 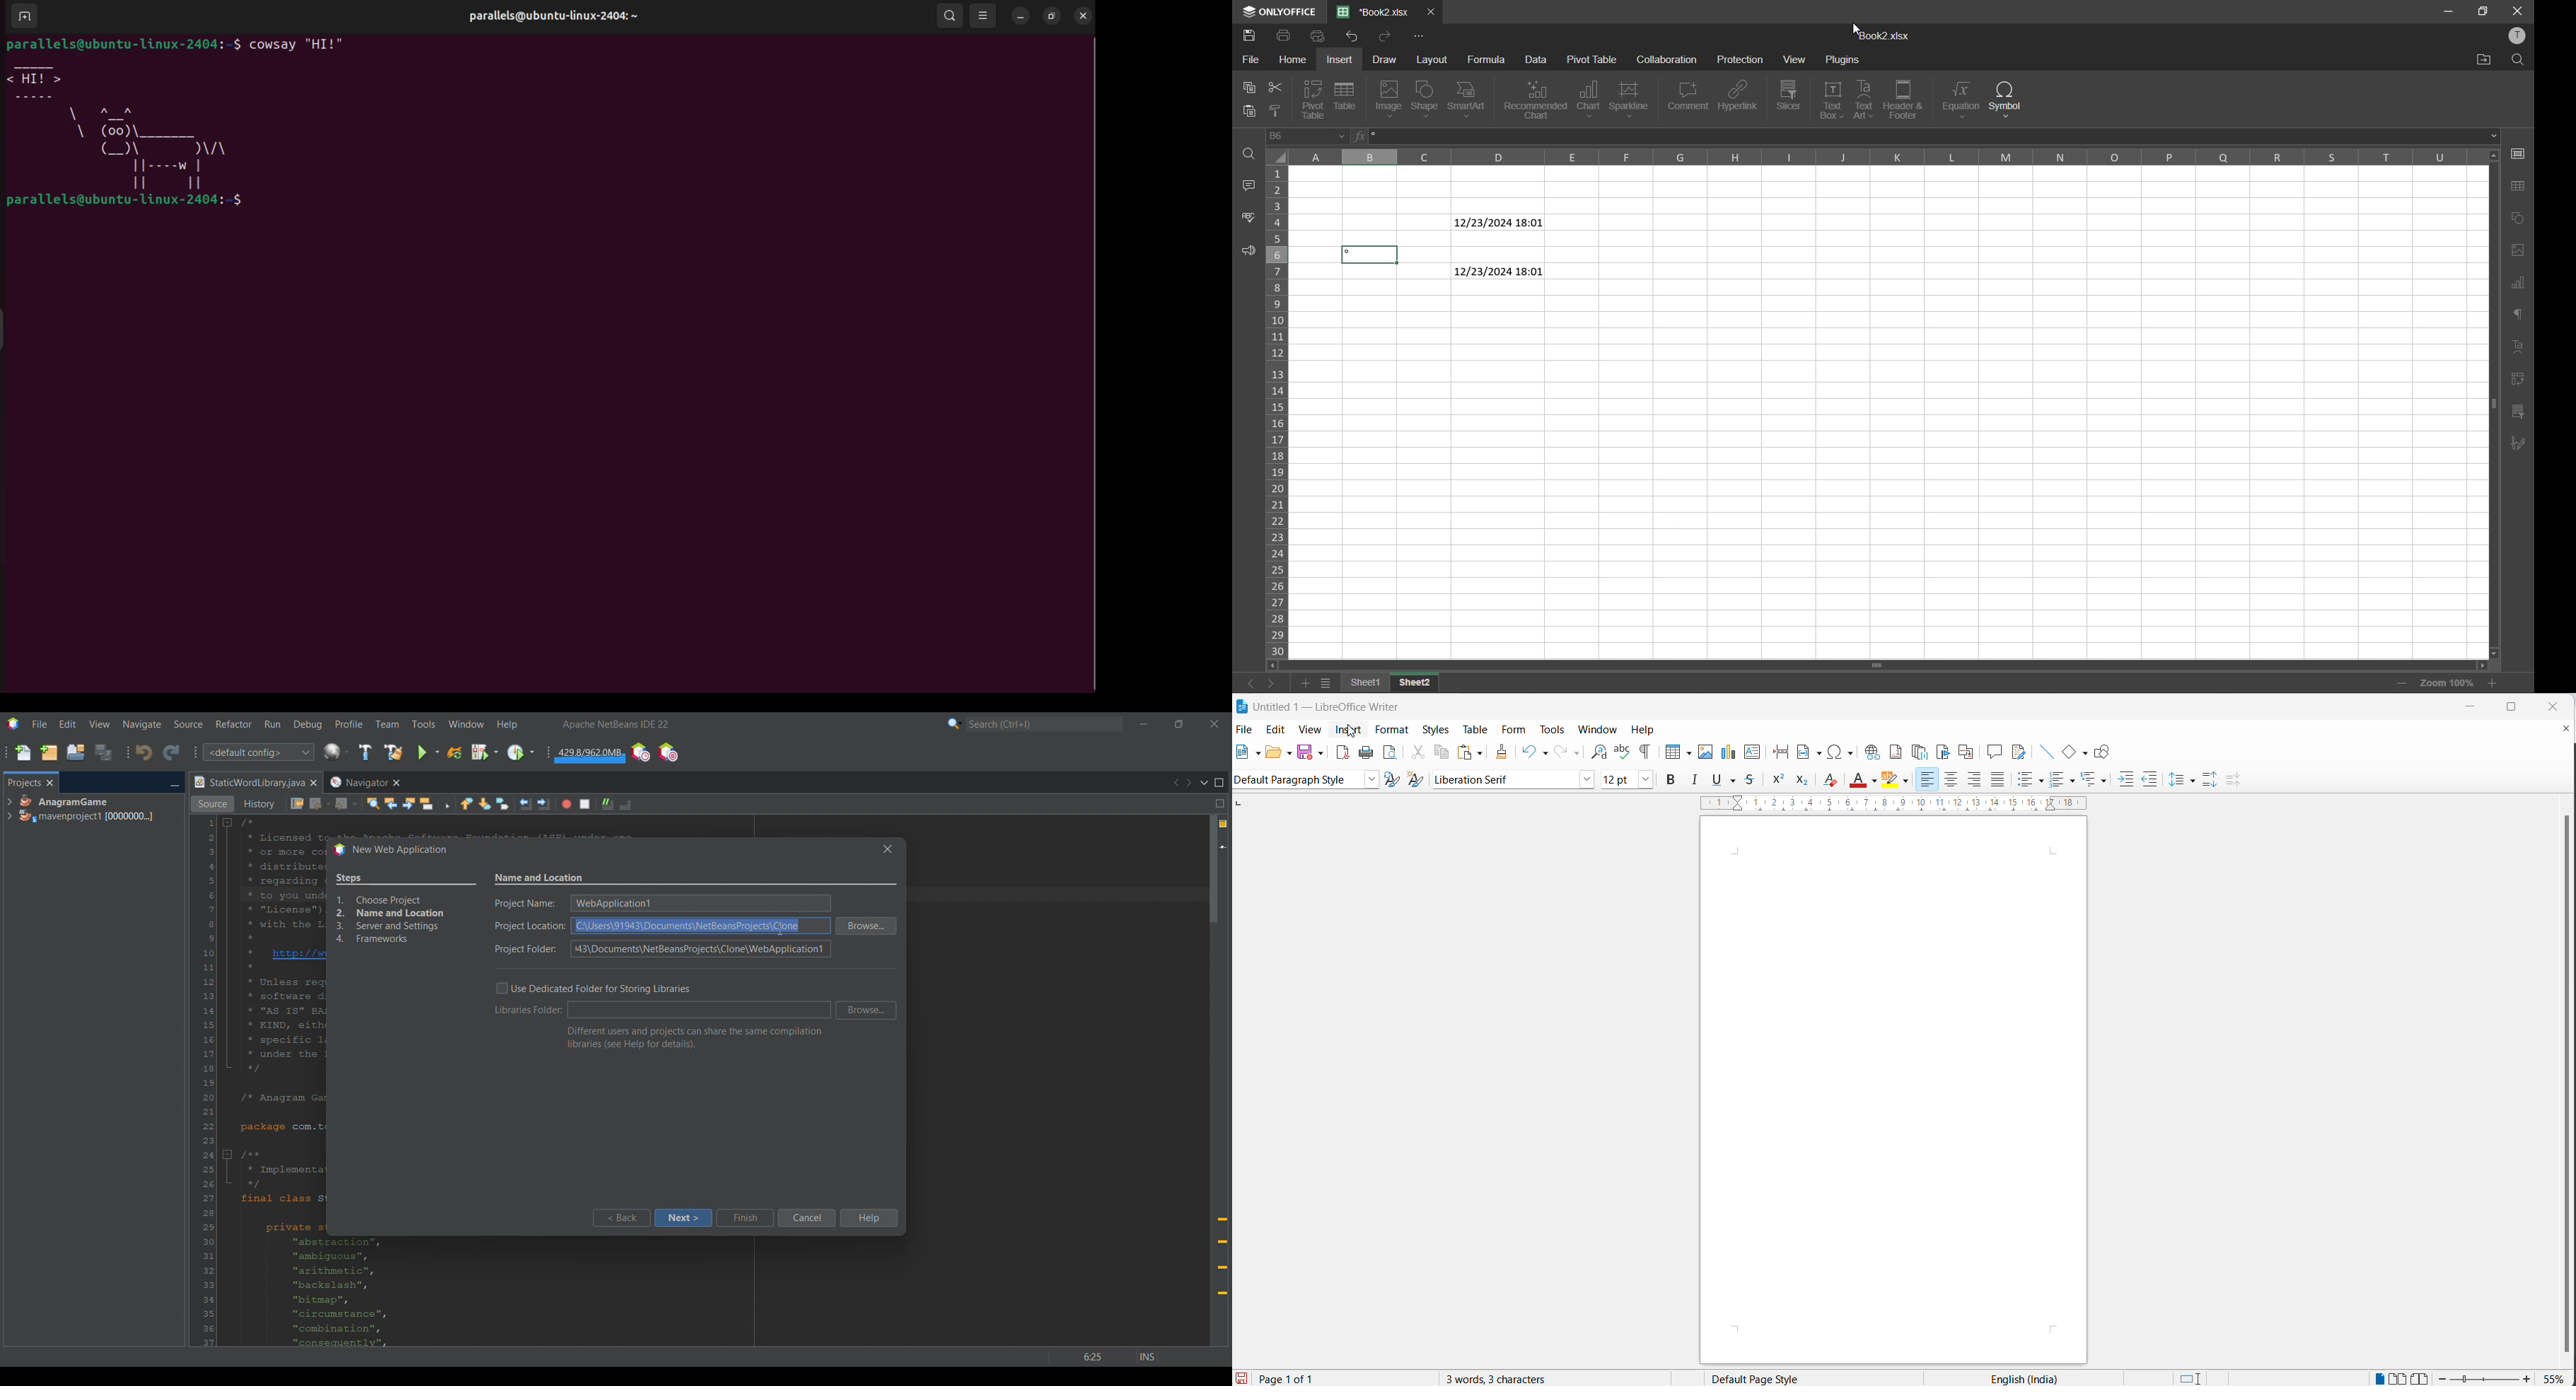 What do you see at coordinates (1741, 60) in the screenshot?
I see `protection` at bounding box center [1741, 60].